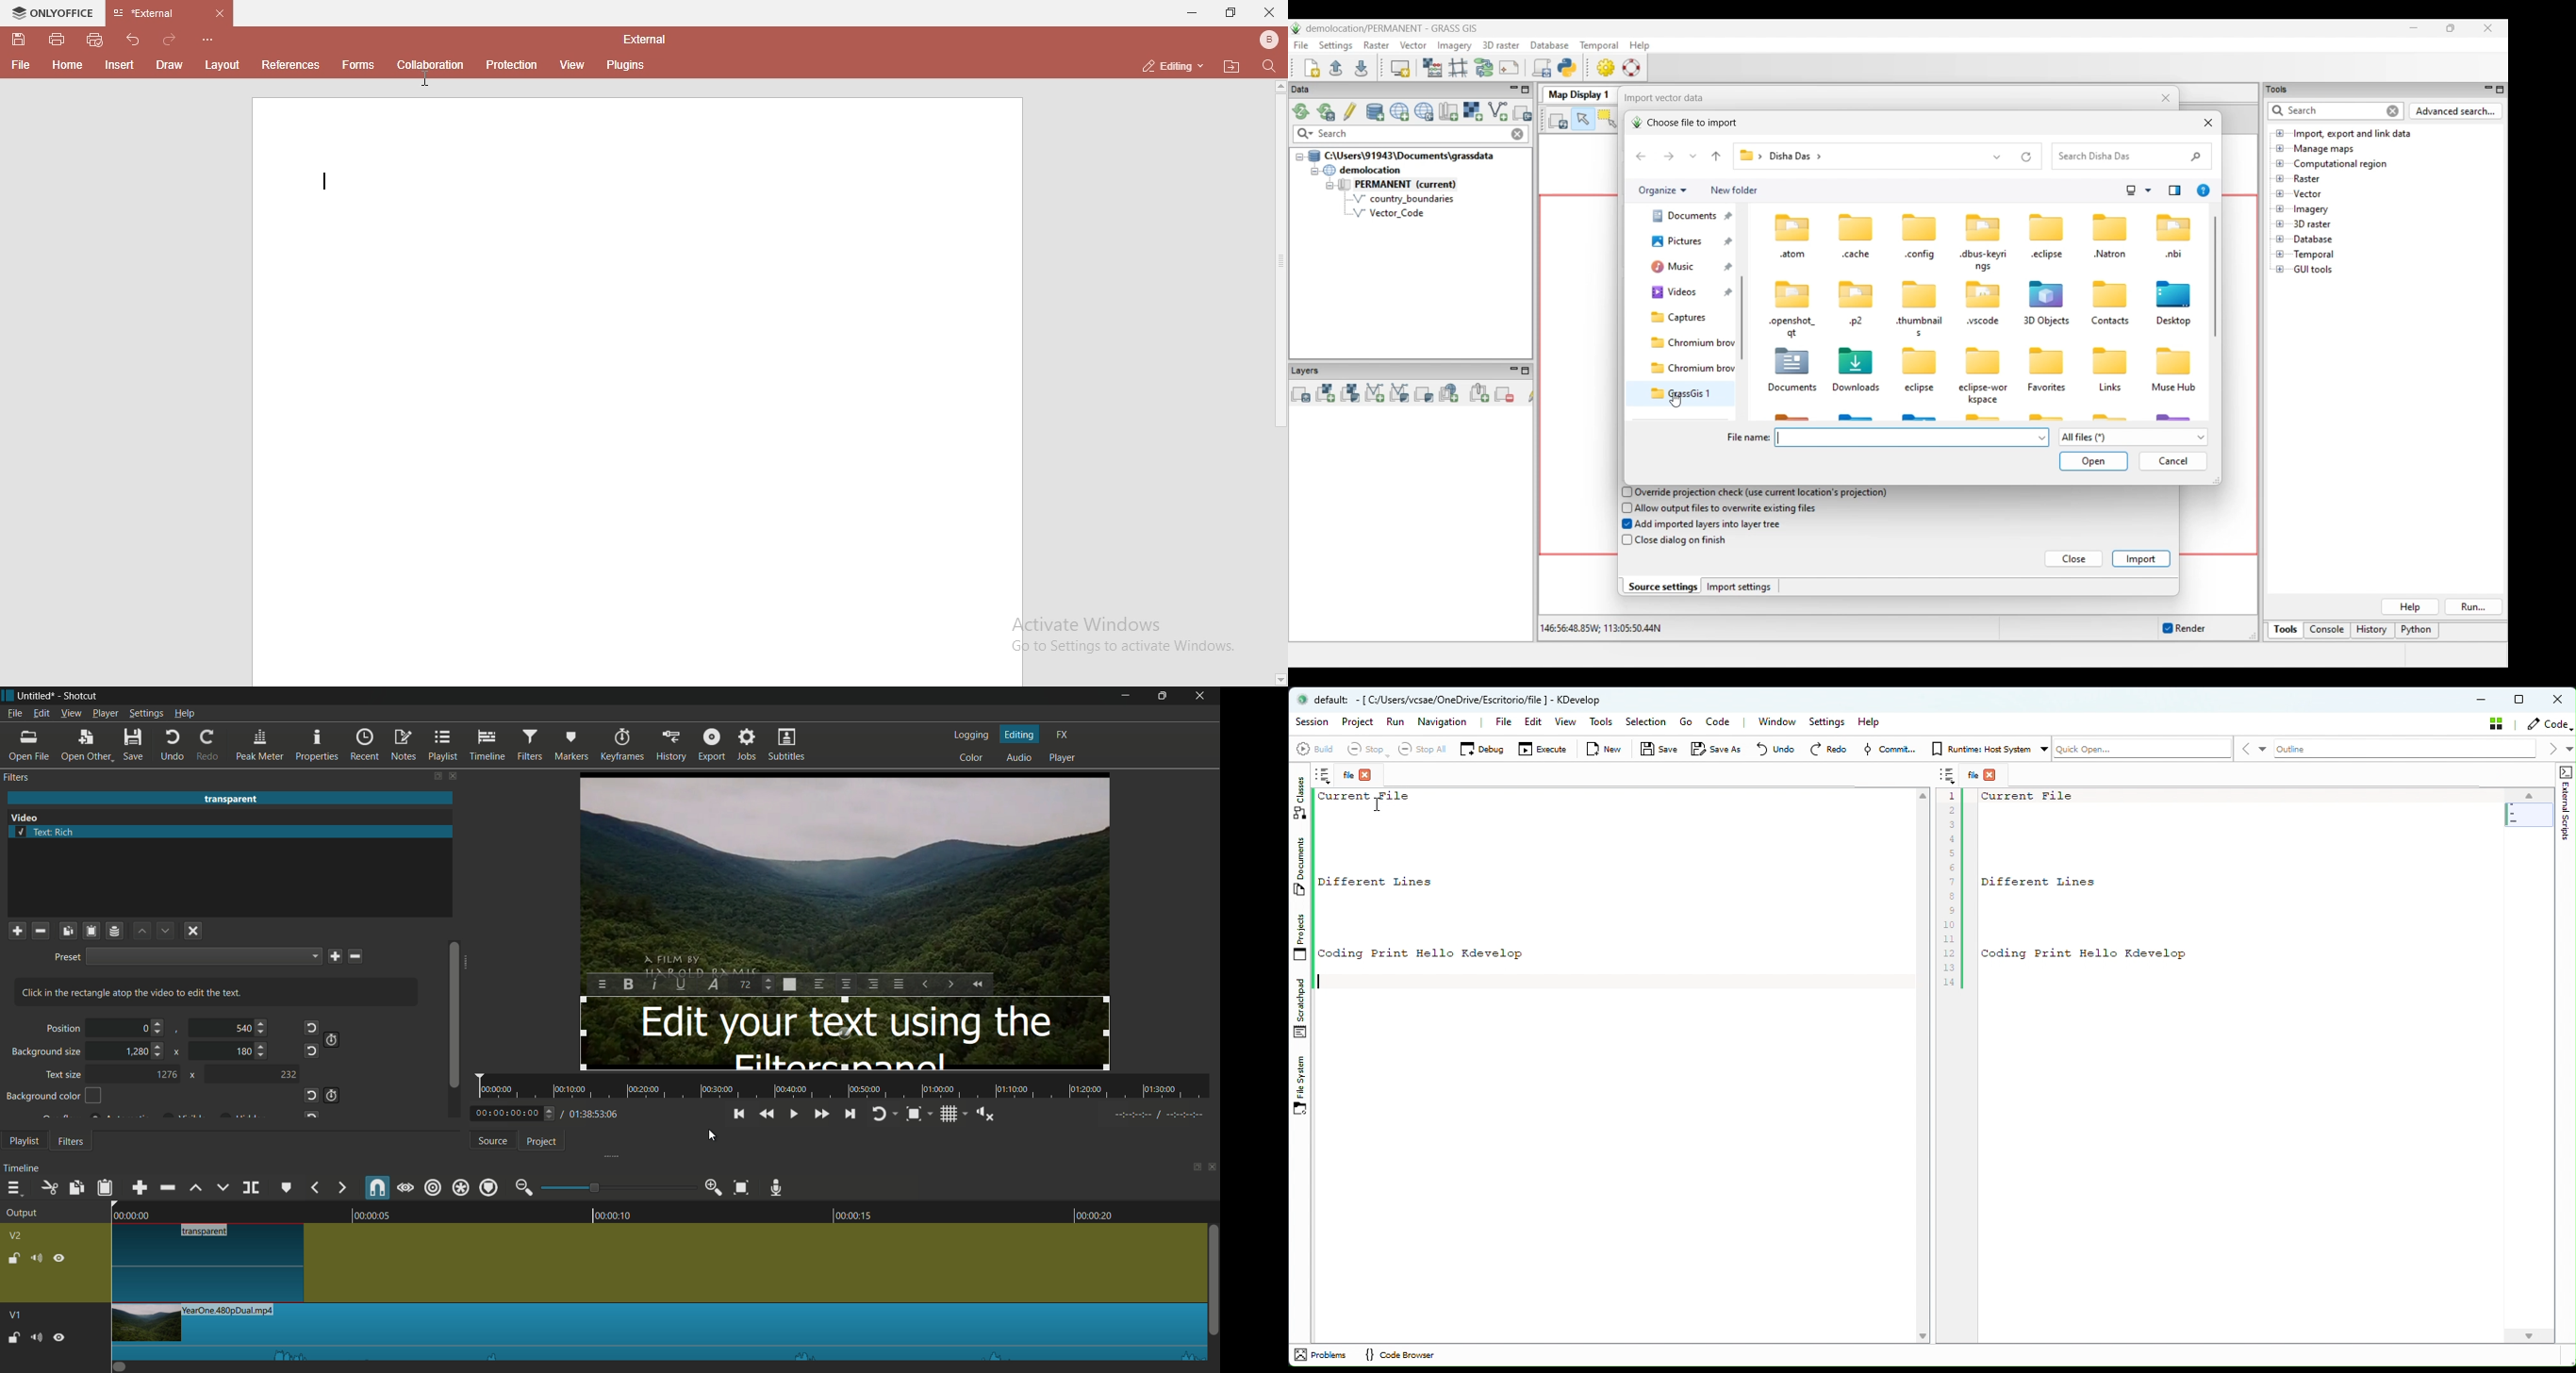 Image resolution: width=2576 pixels, height=1400 pixels. I want to click on adjustment bar, so click(619, 1188).